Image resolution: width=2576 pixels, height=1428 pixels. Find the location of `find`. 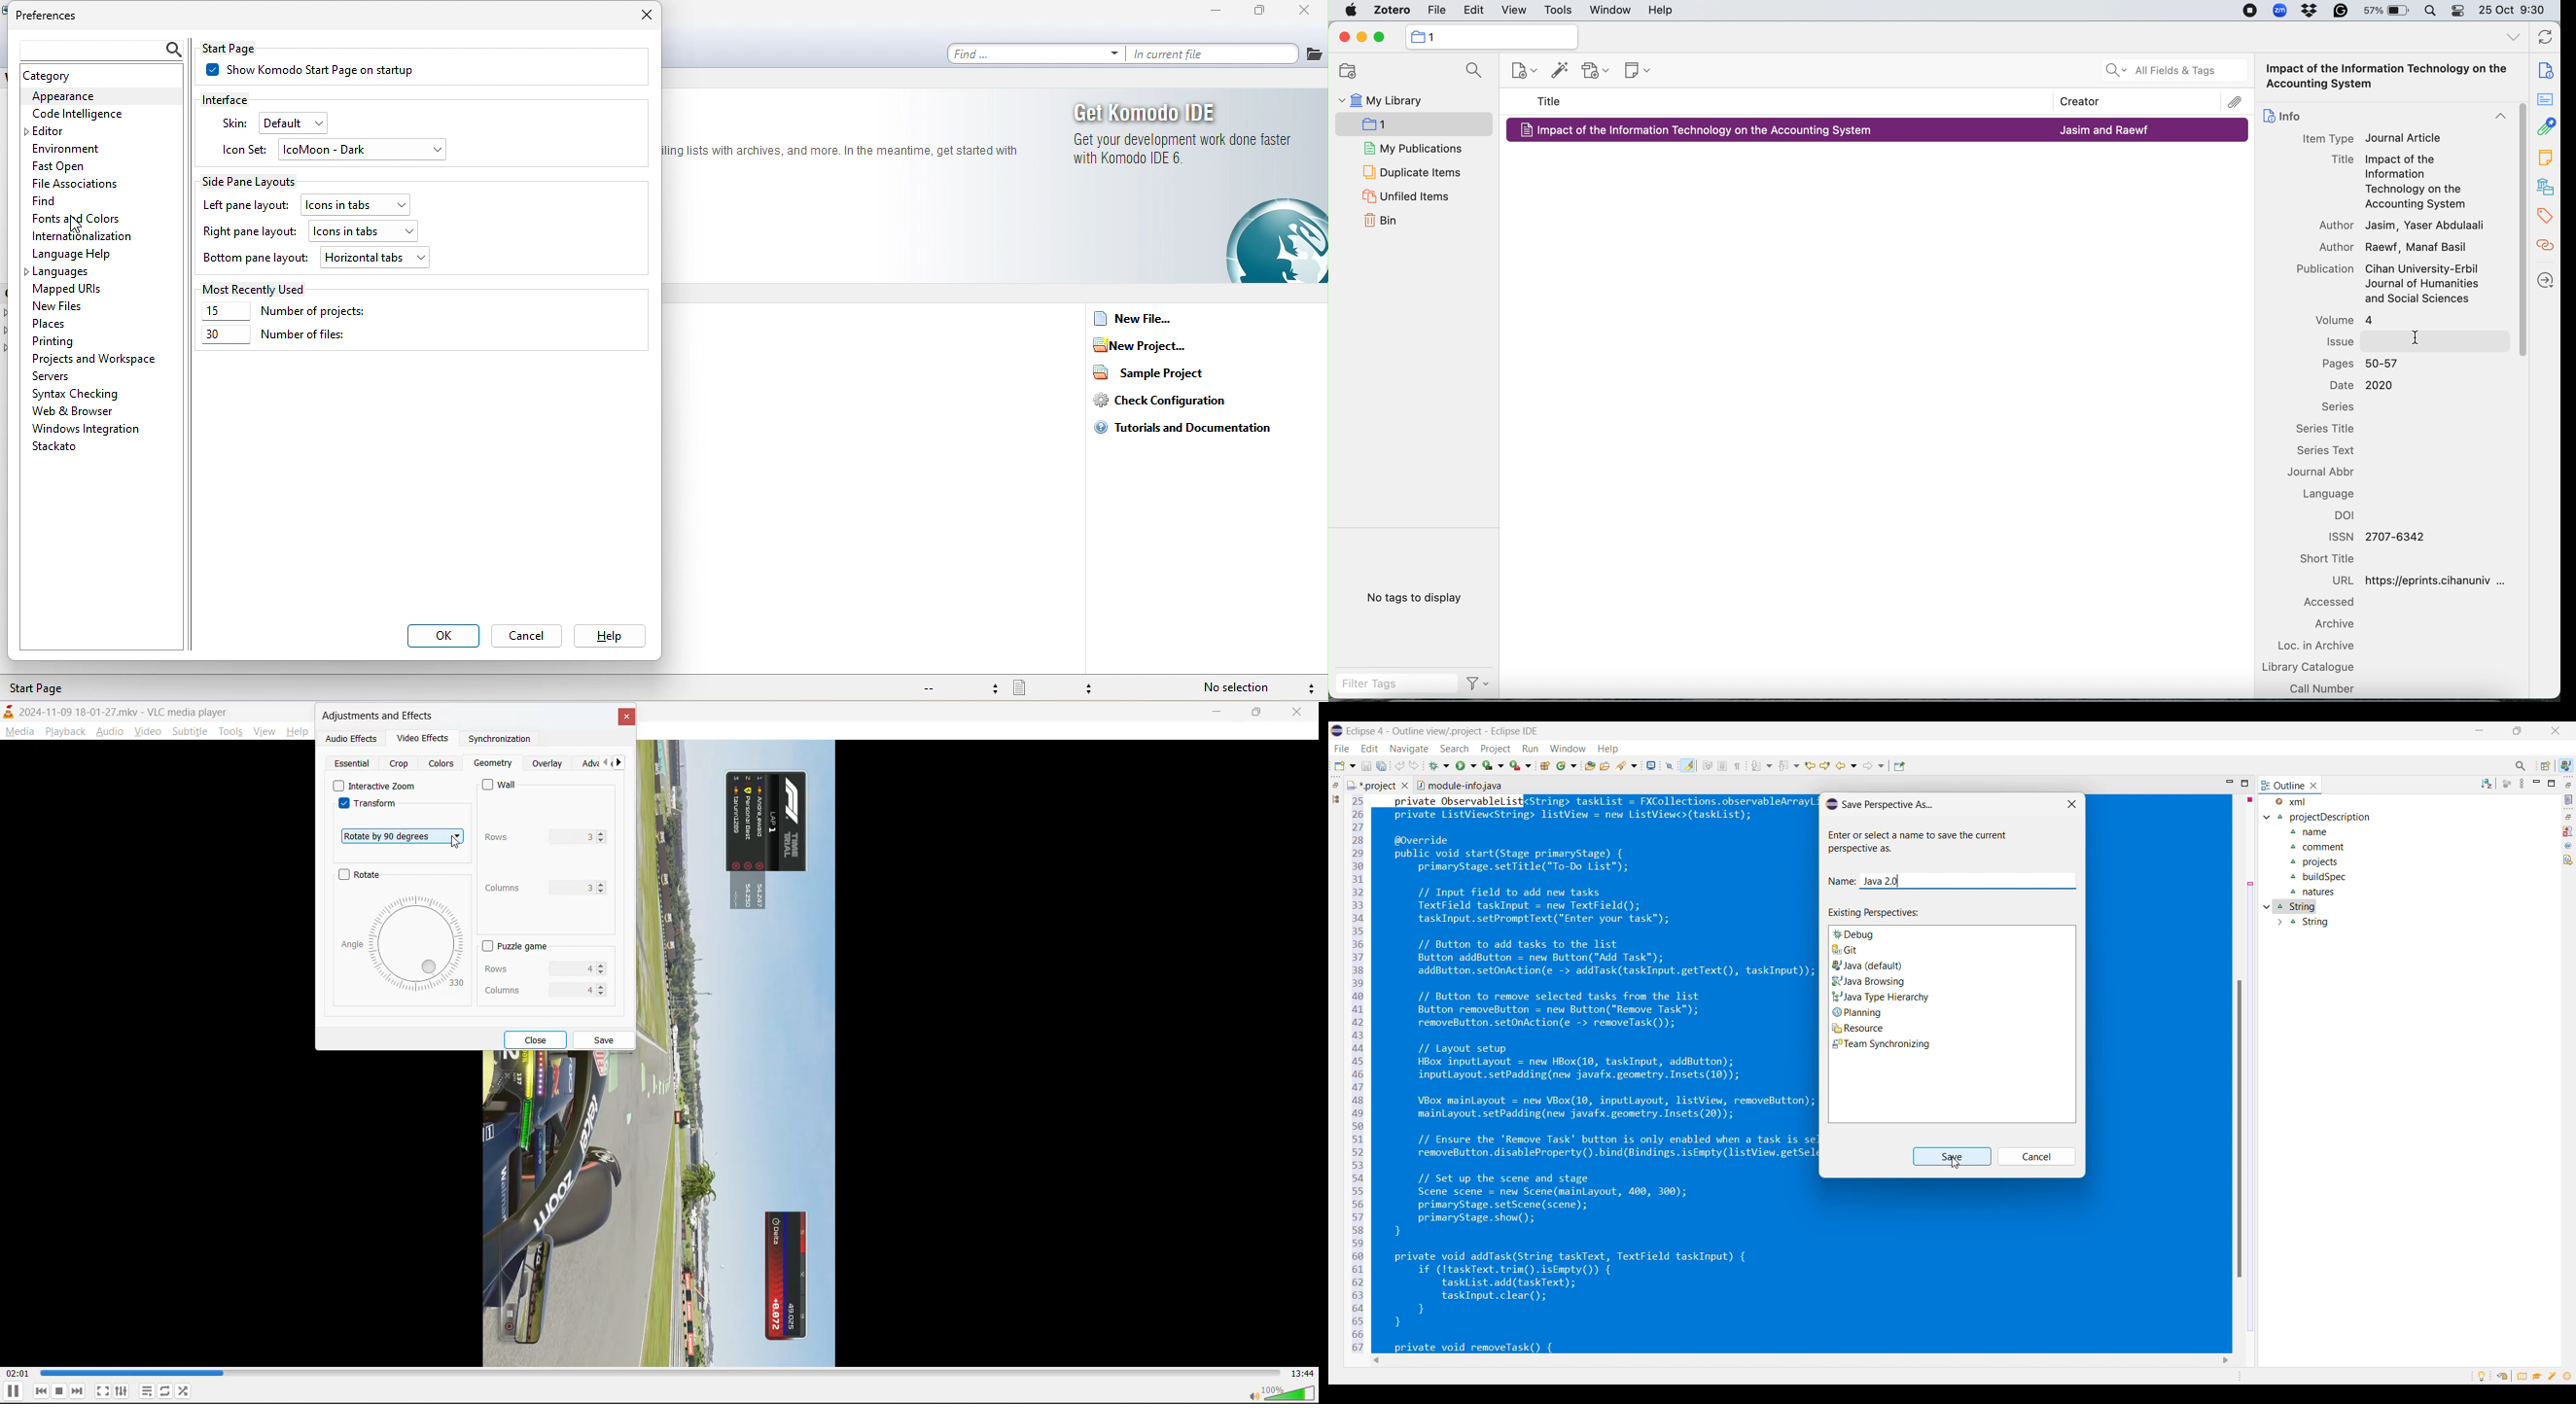

find is located at coordinates (49, 200).